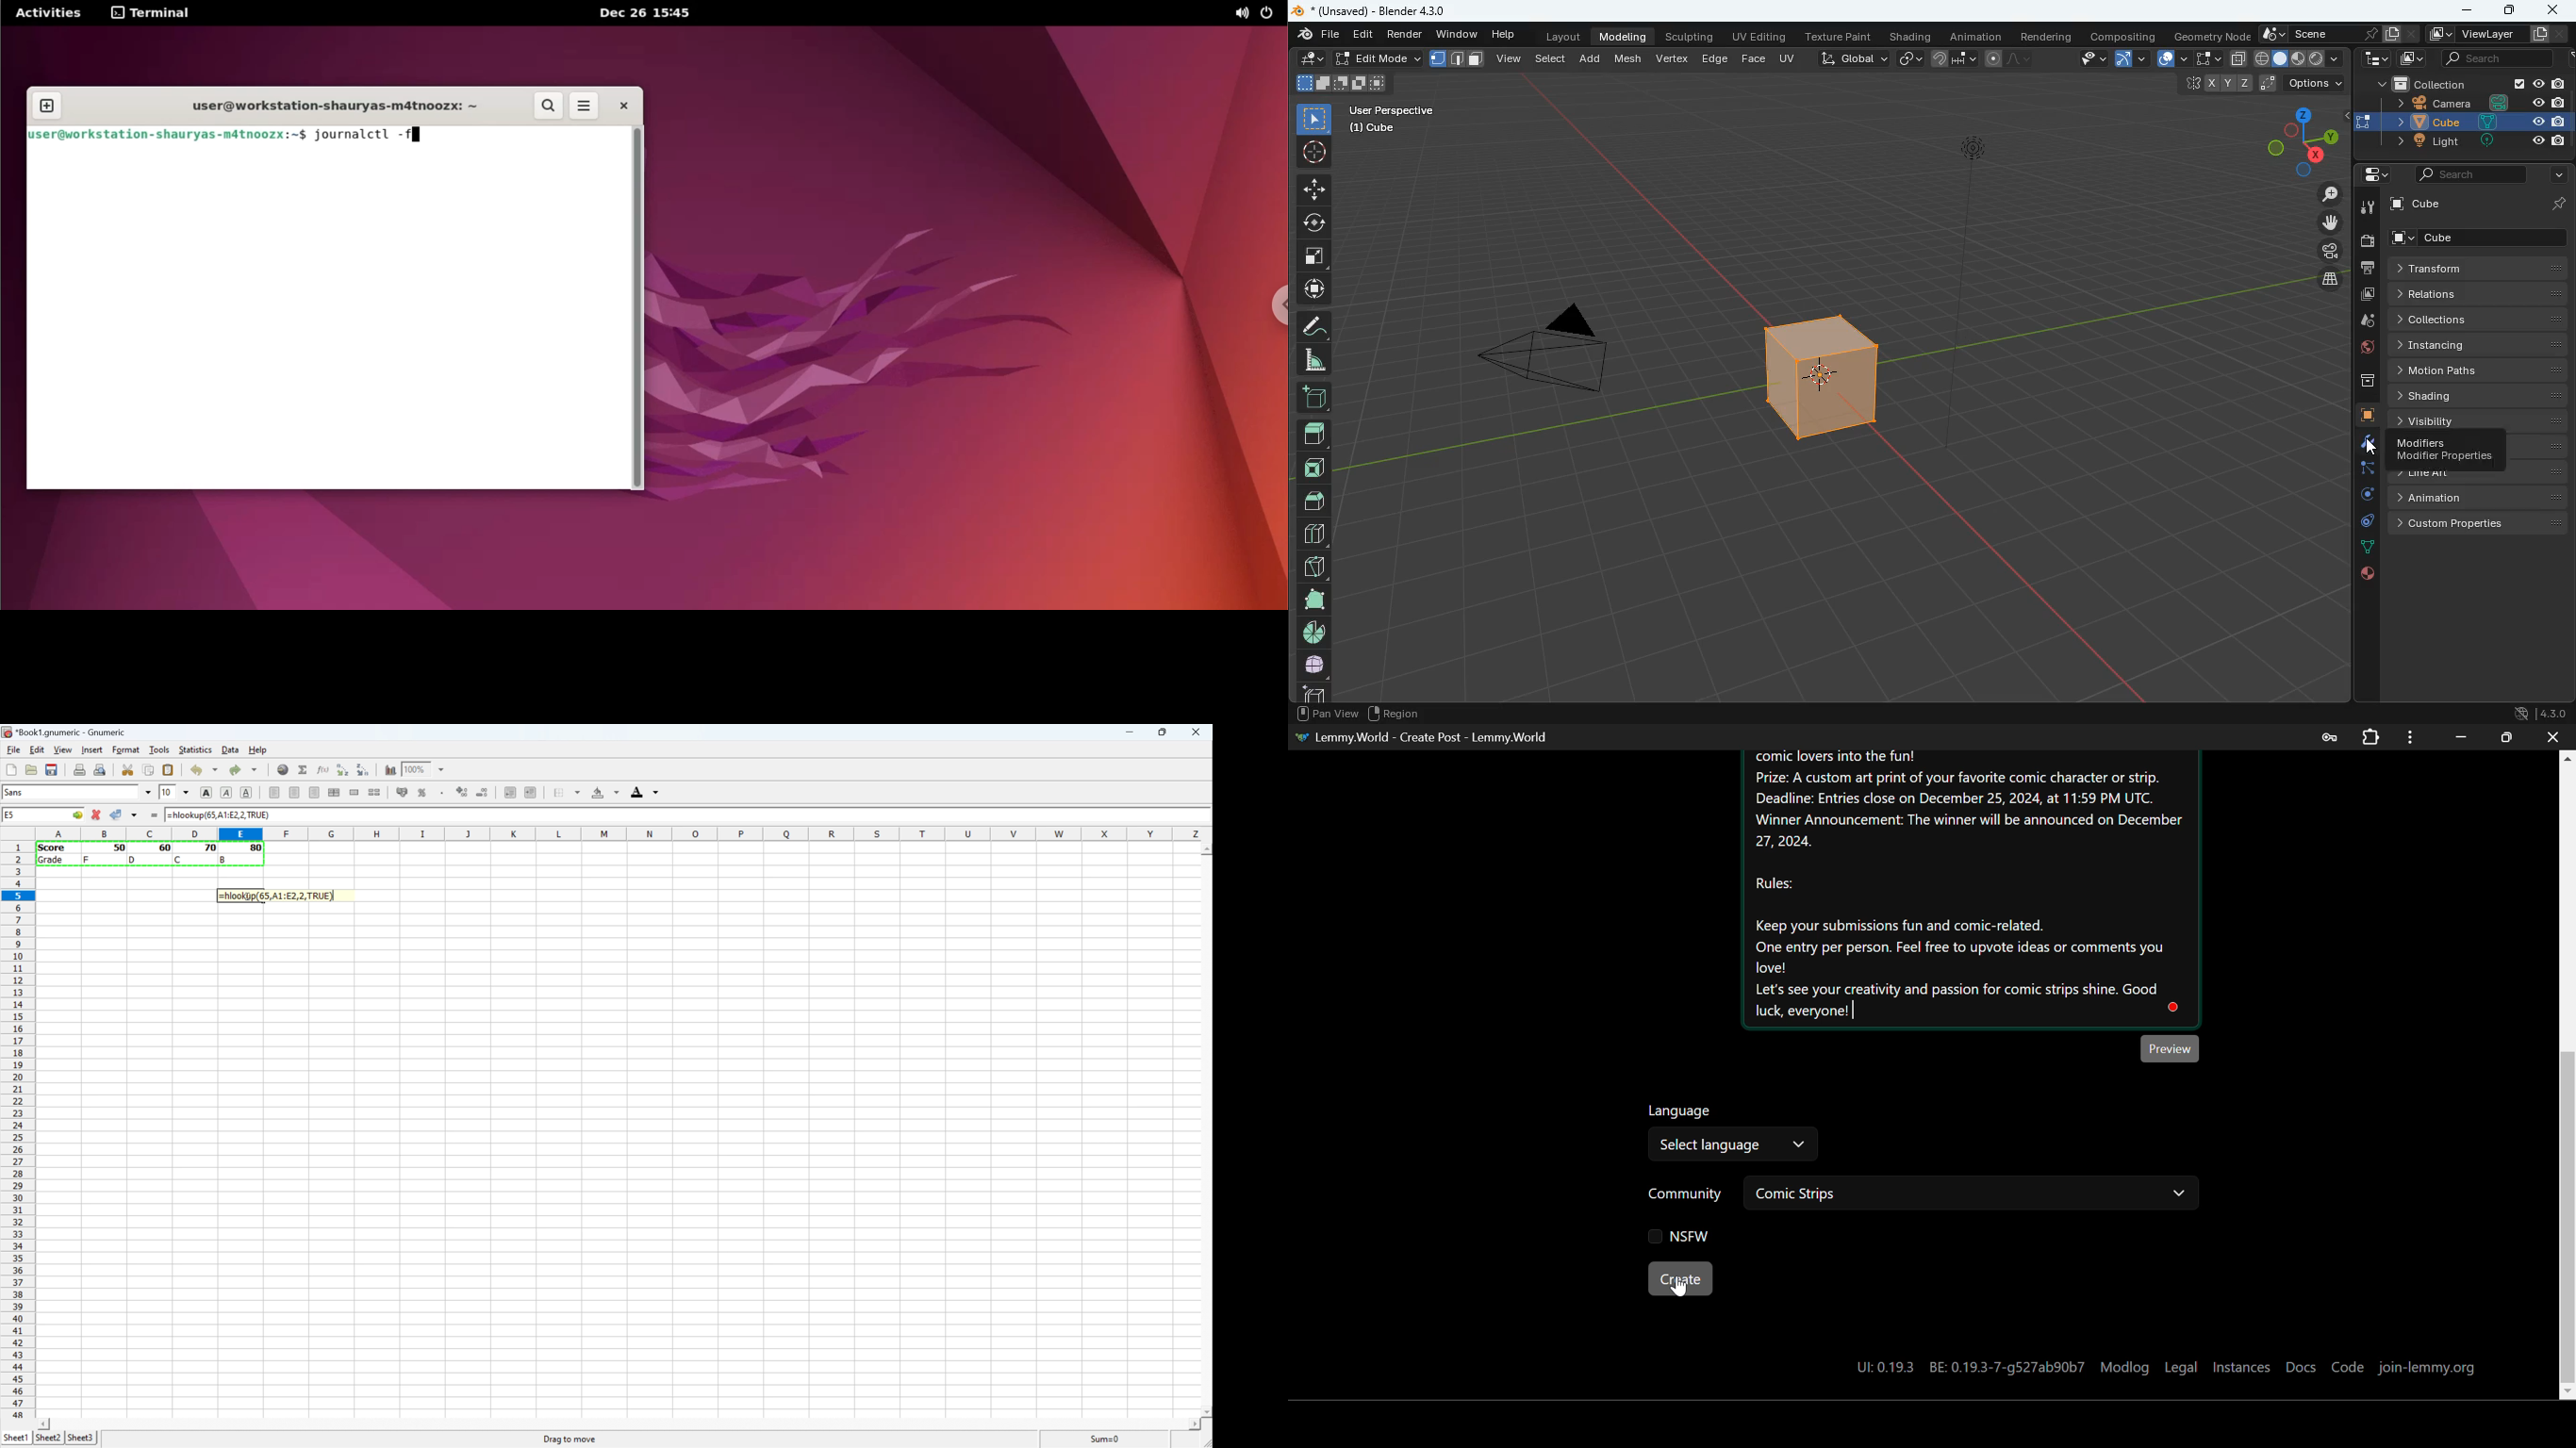 The image size is (2576, 1456). What do you see at coordinates (257, 751) in the screenshot?
I see `Help` at bounding box center [257, 751].